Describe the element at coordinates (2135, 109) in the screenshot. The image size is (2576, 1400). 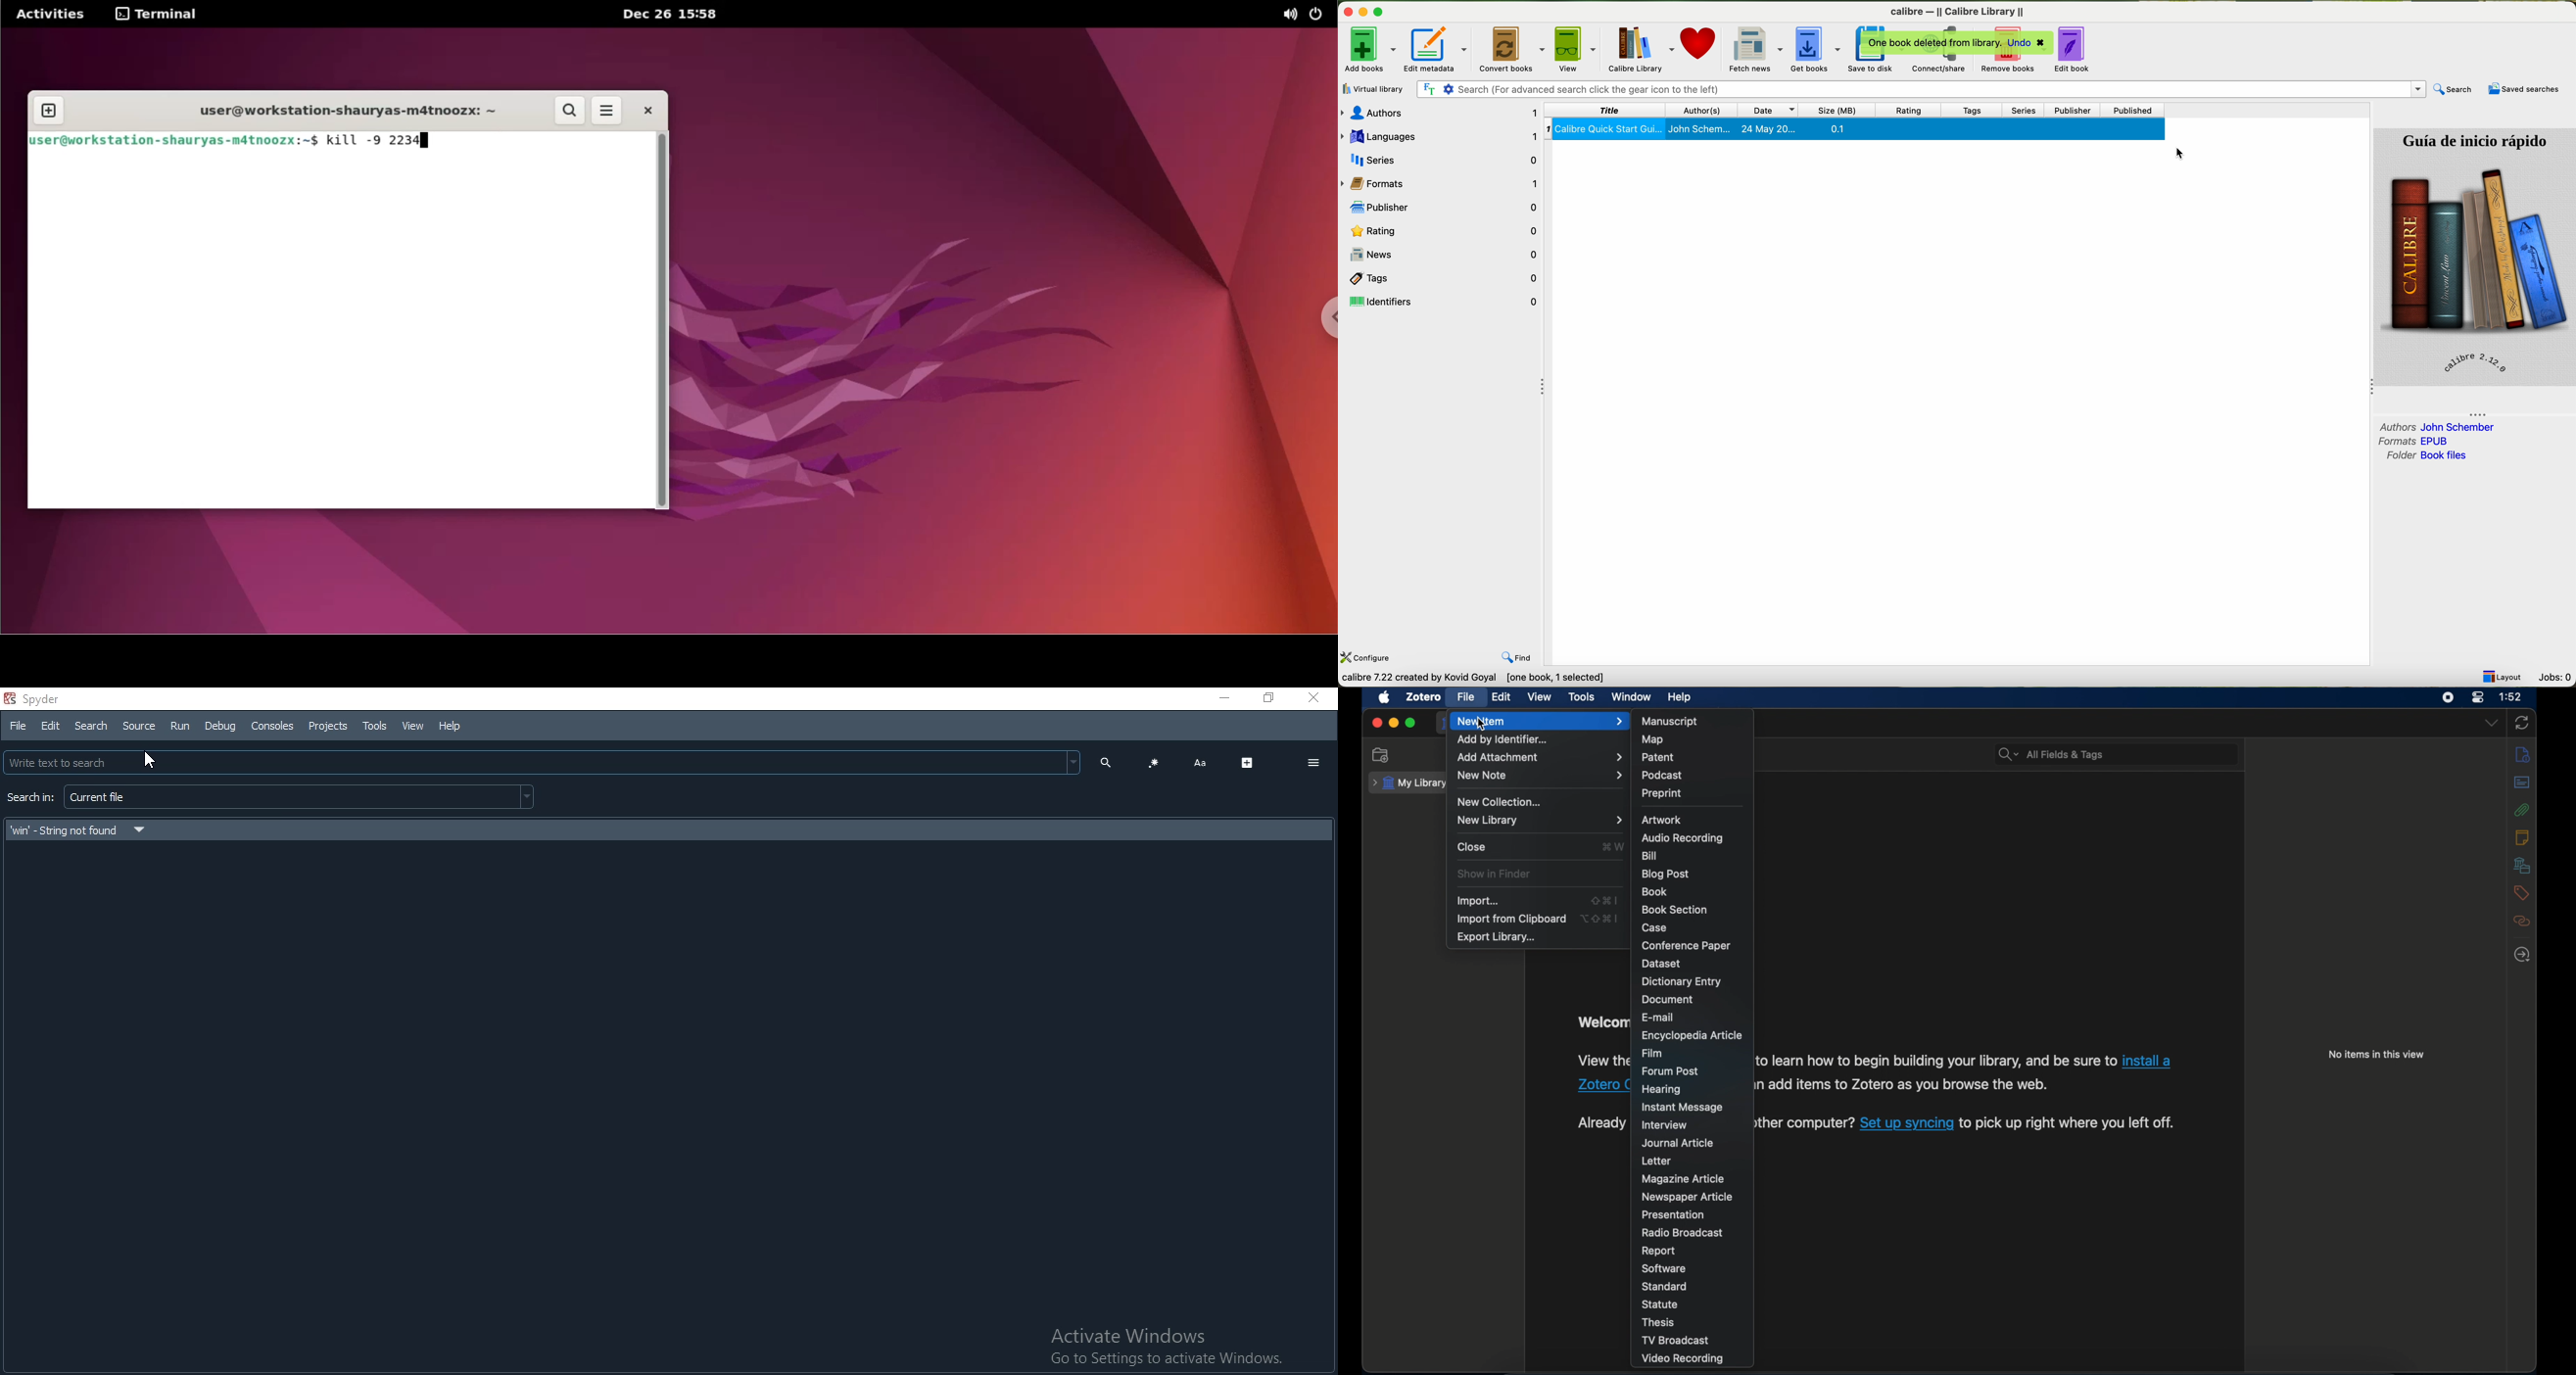
I see `published` at that location.